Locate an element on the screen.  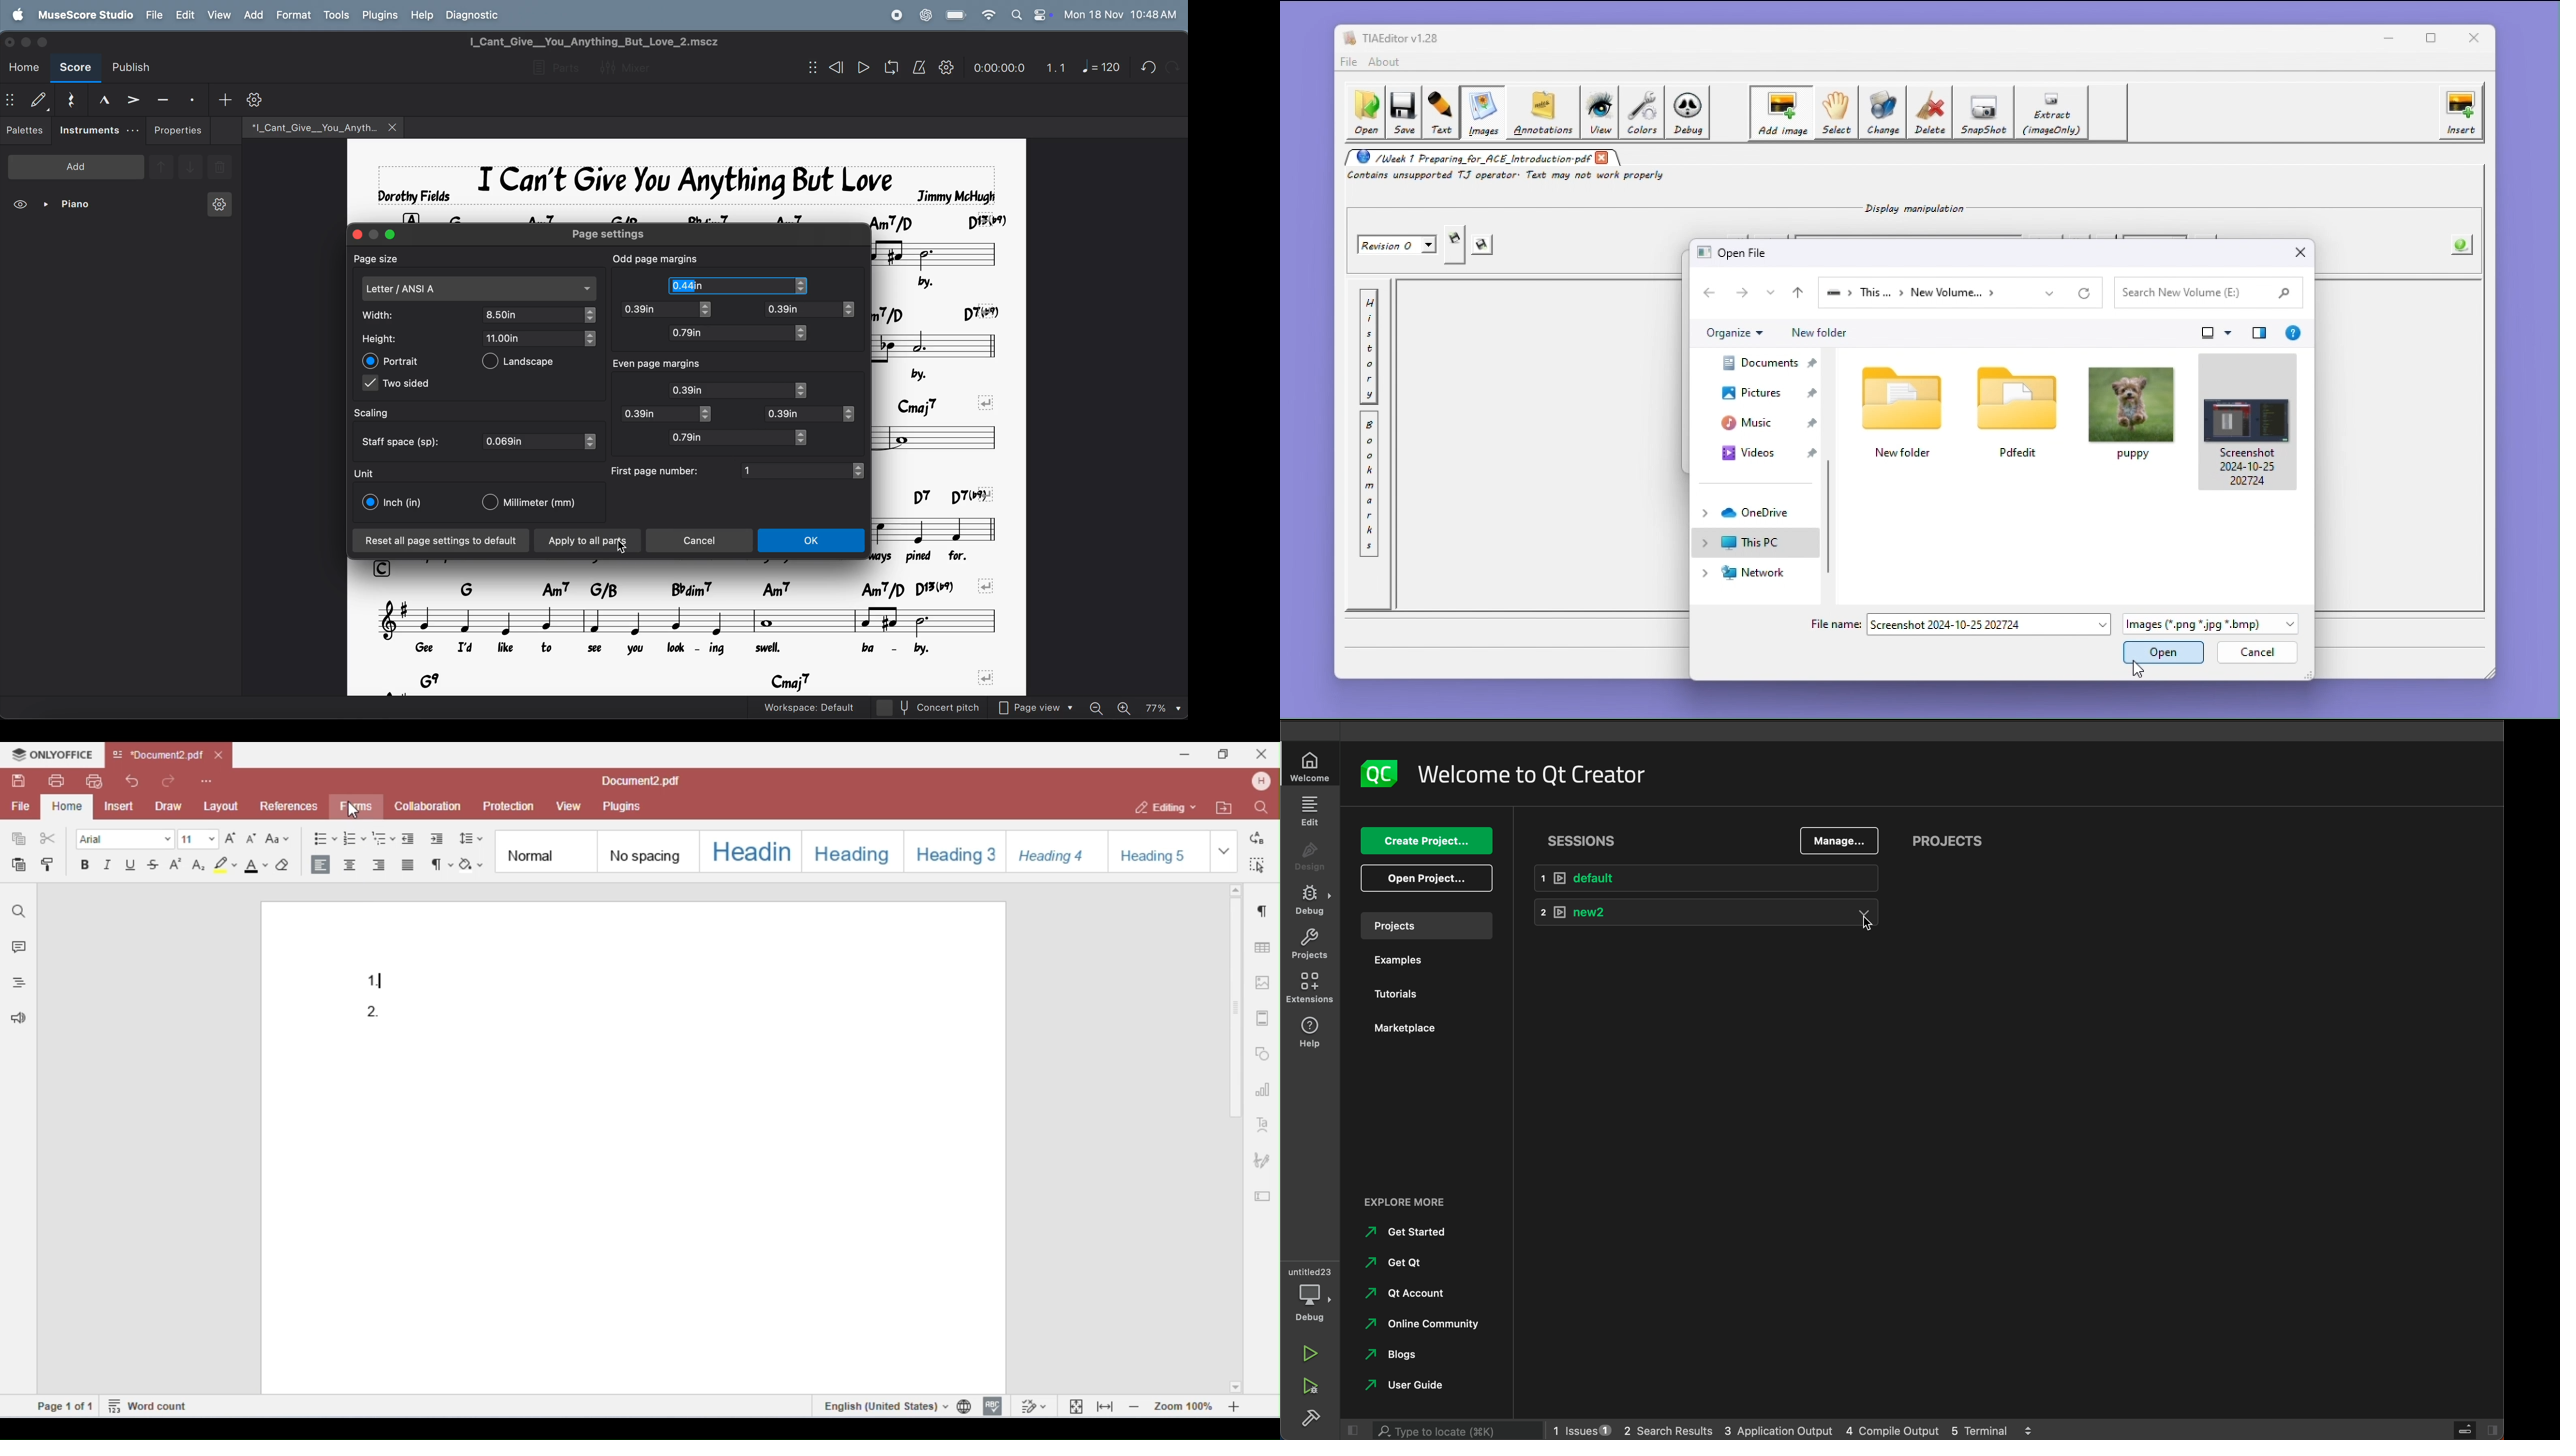
toggle is located at coordinates (709, 414).